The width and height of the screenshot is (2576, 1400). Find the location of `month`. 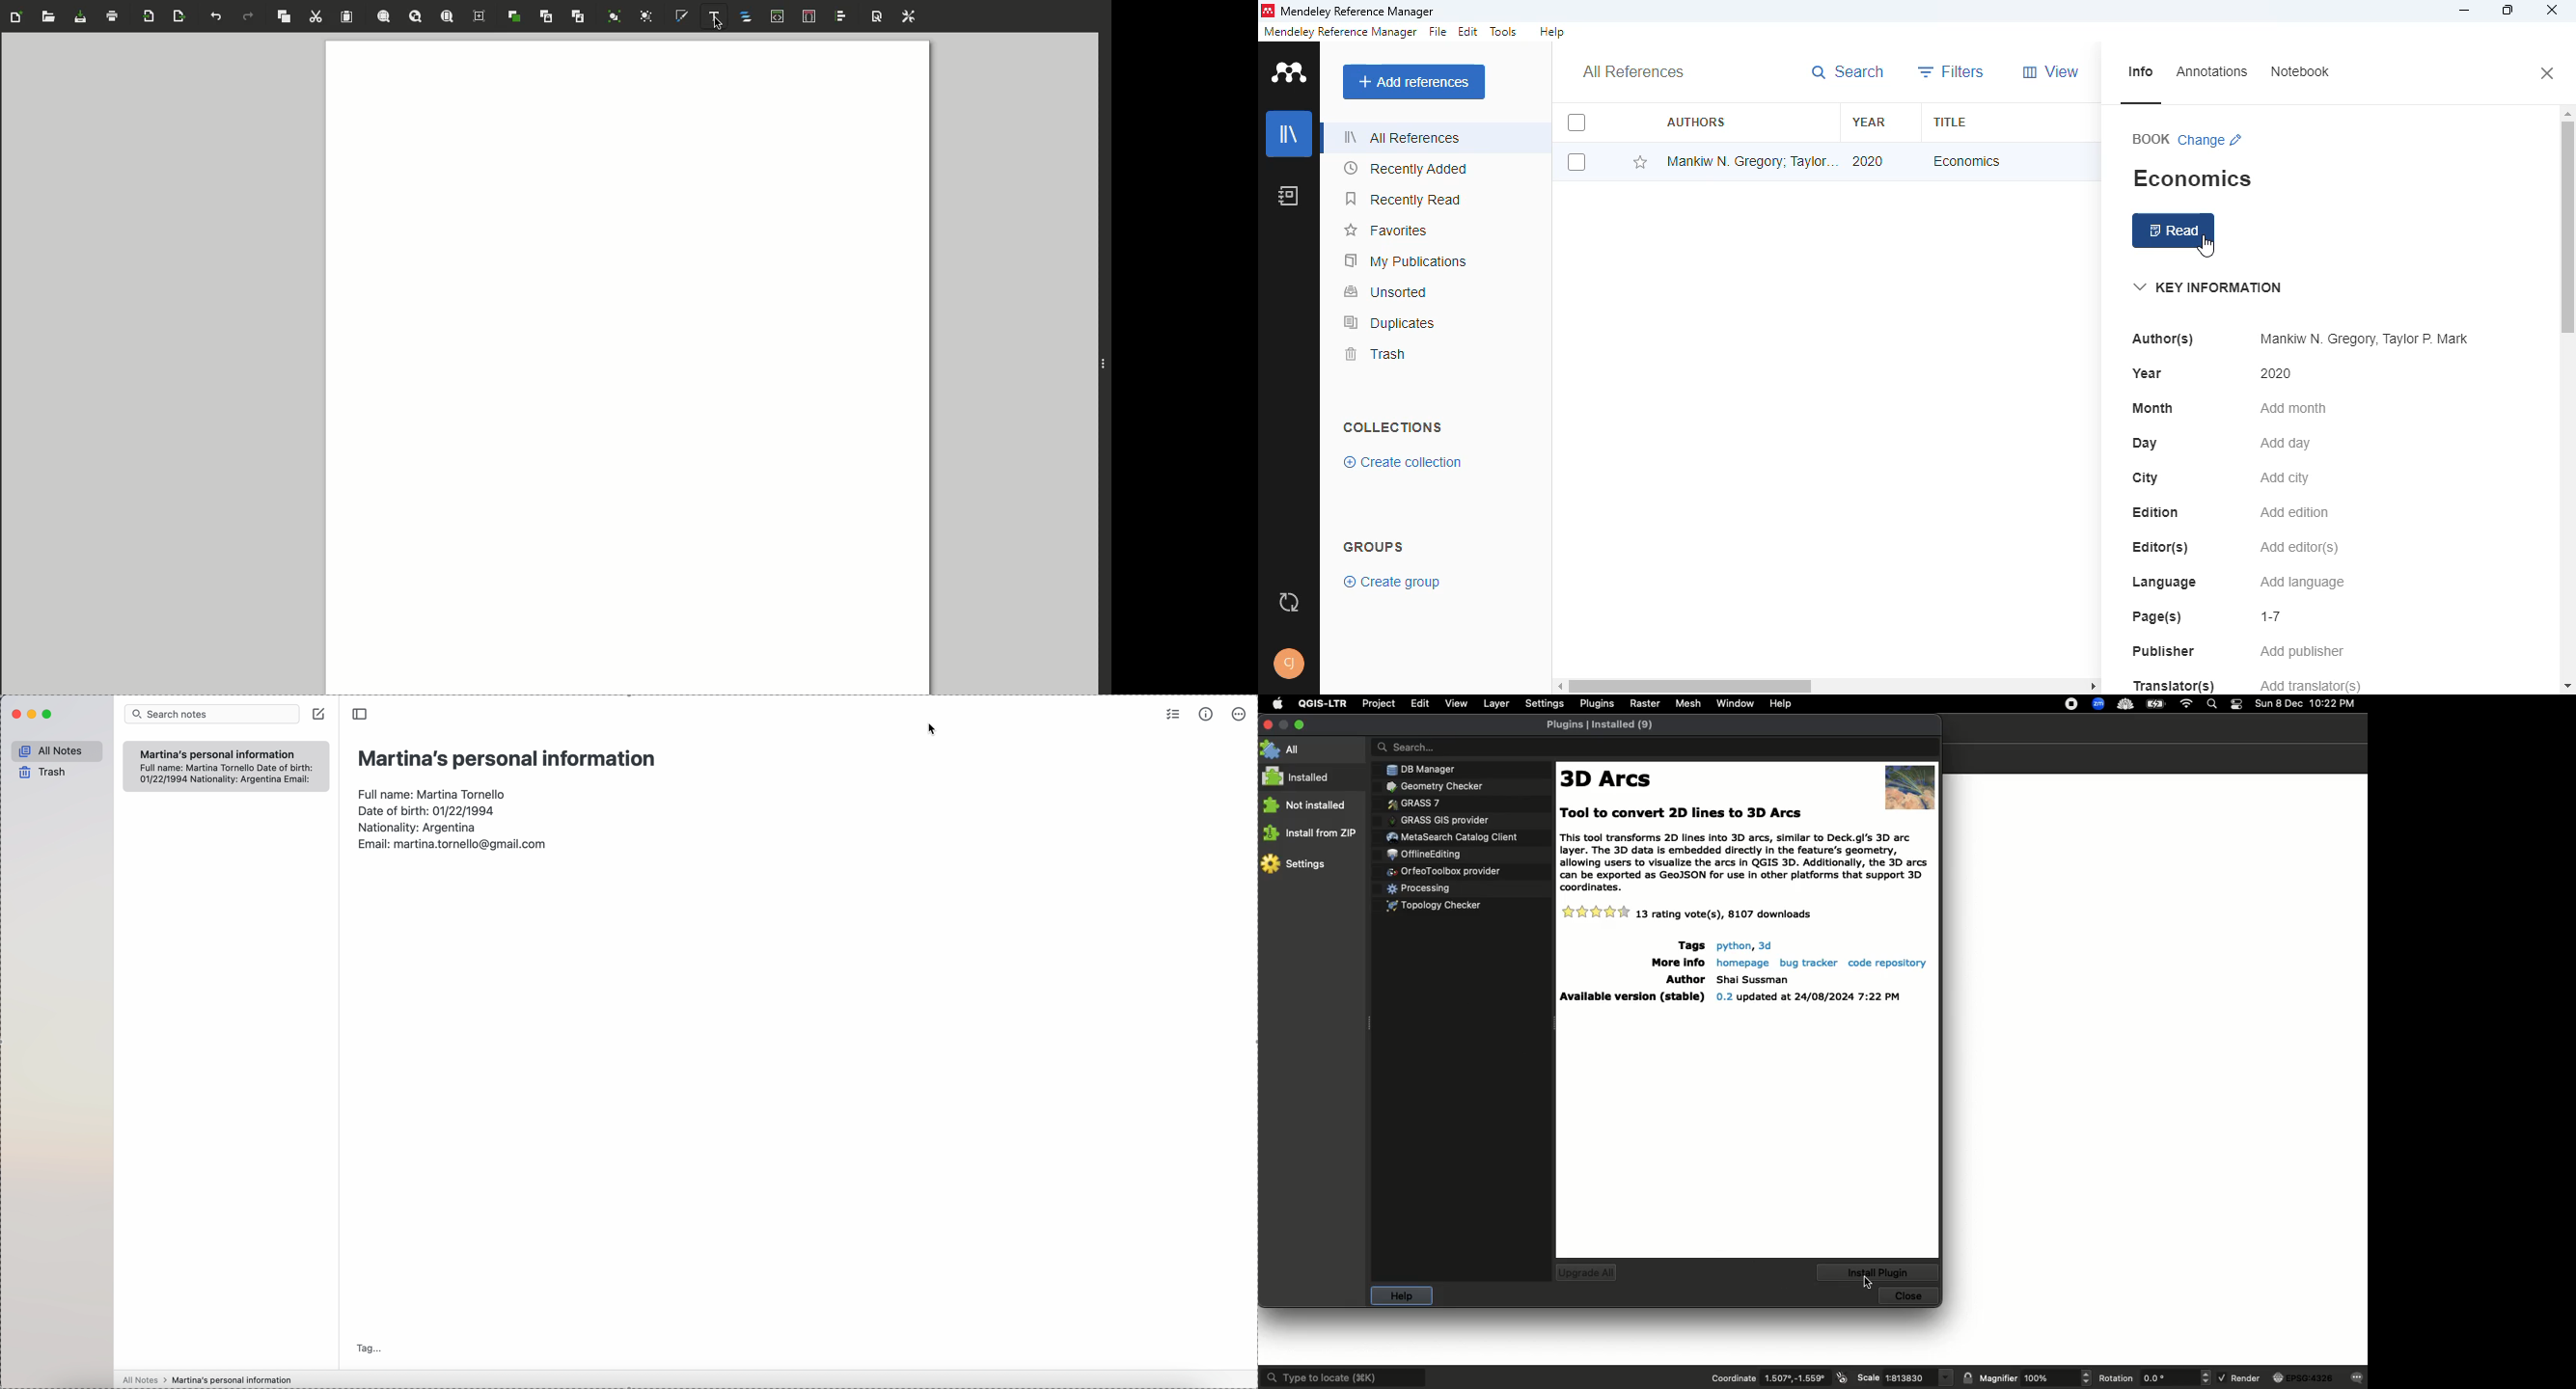

month is located at coordinates (2151, 408).